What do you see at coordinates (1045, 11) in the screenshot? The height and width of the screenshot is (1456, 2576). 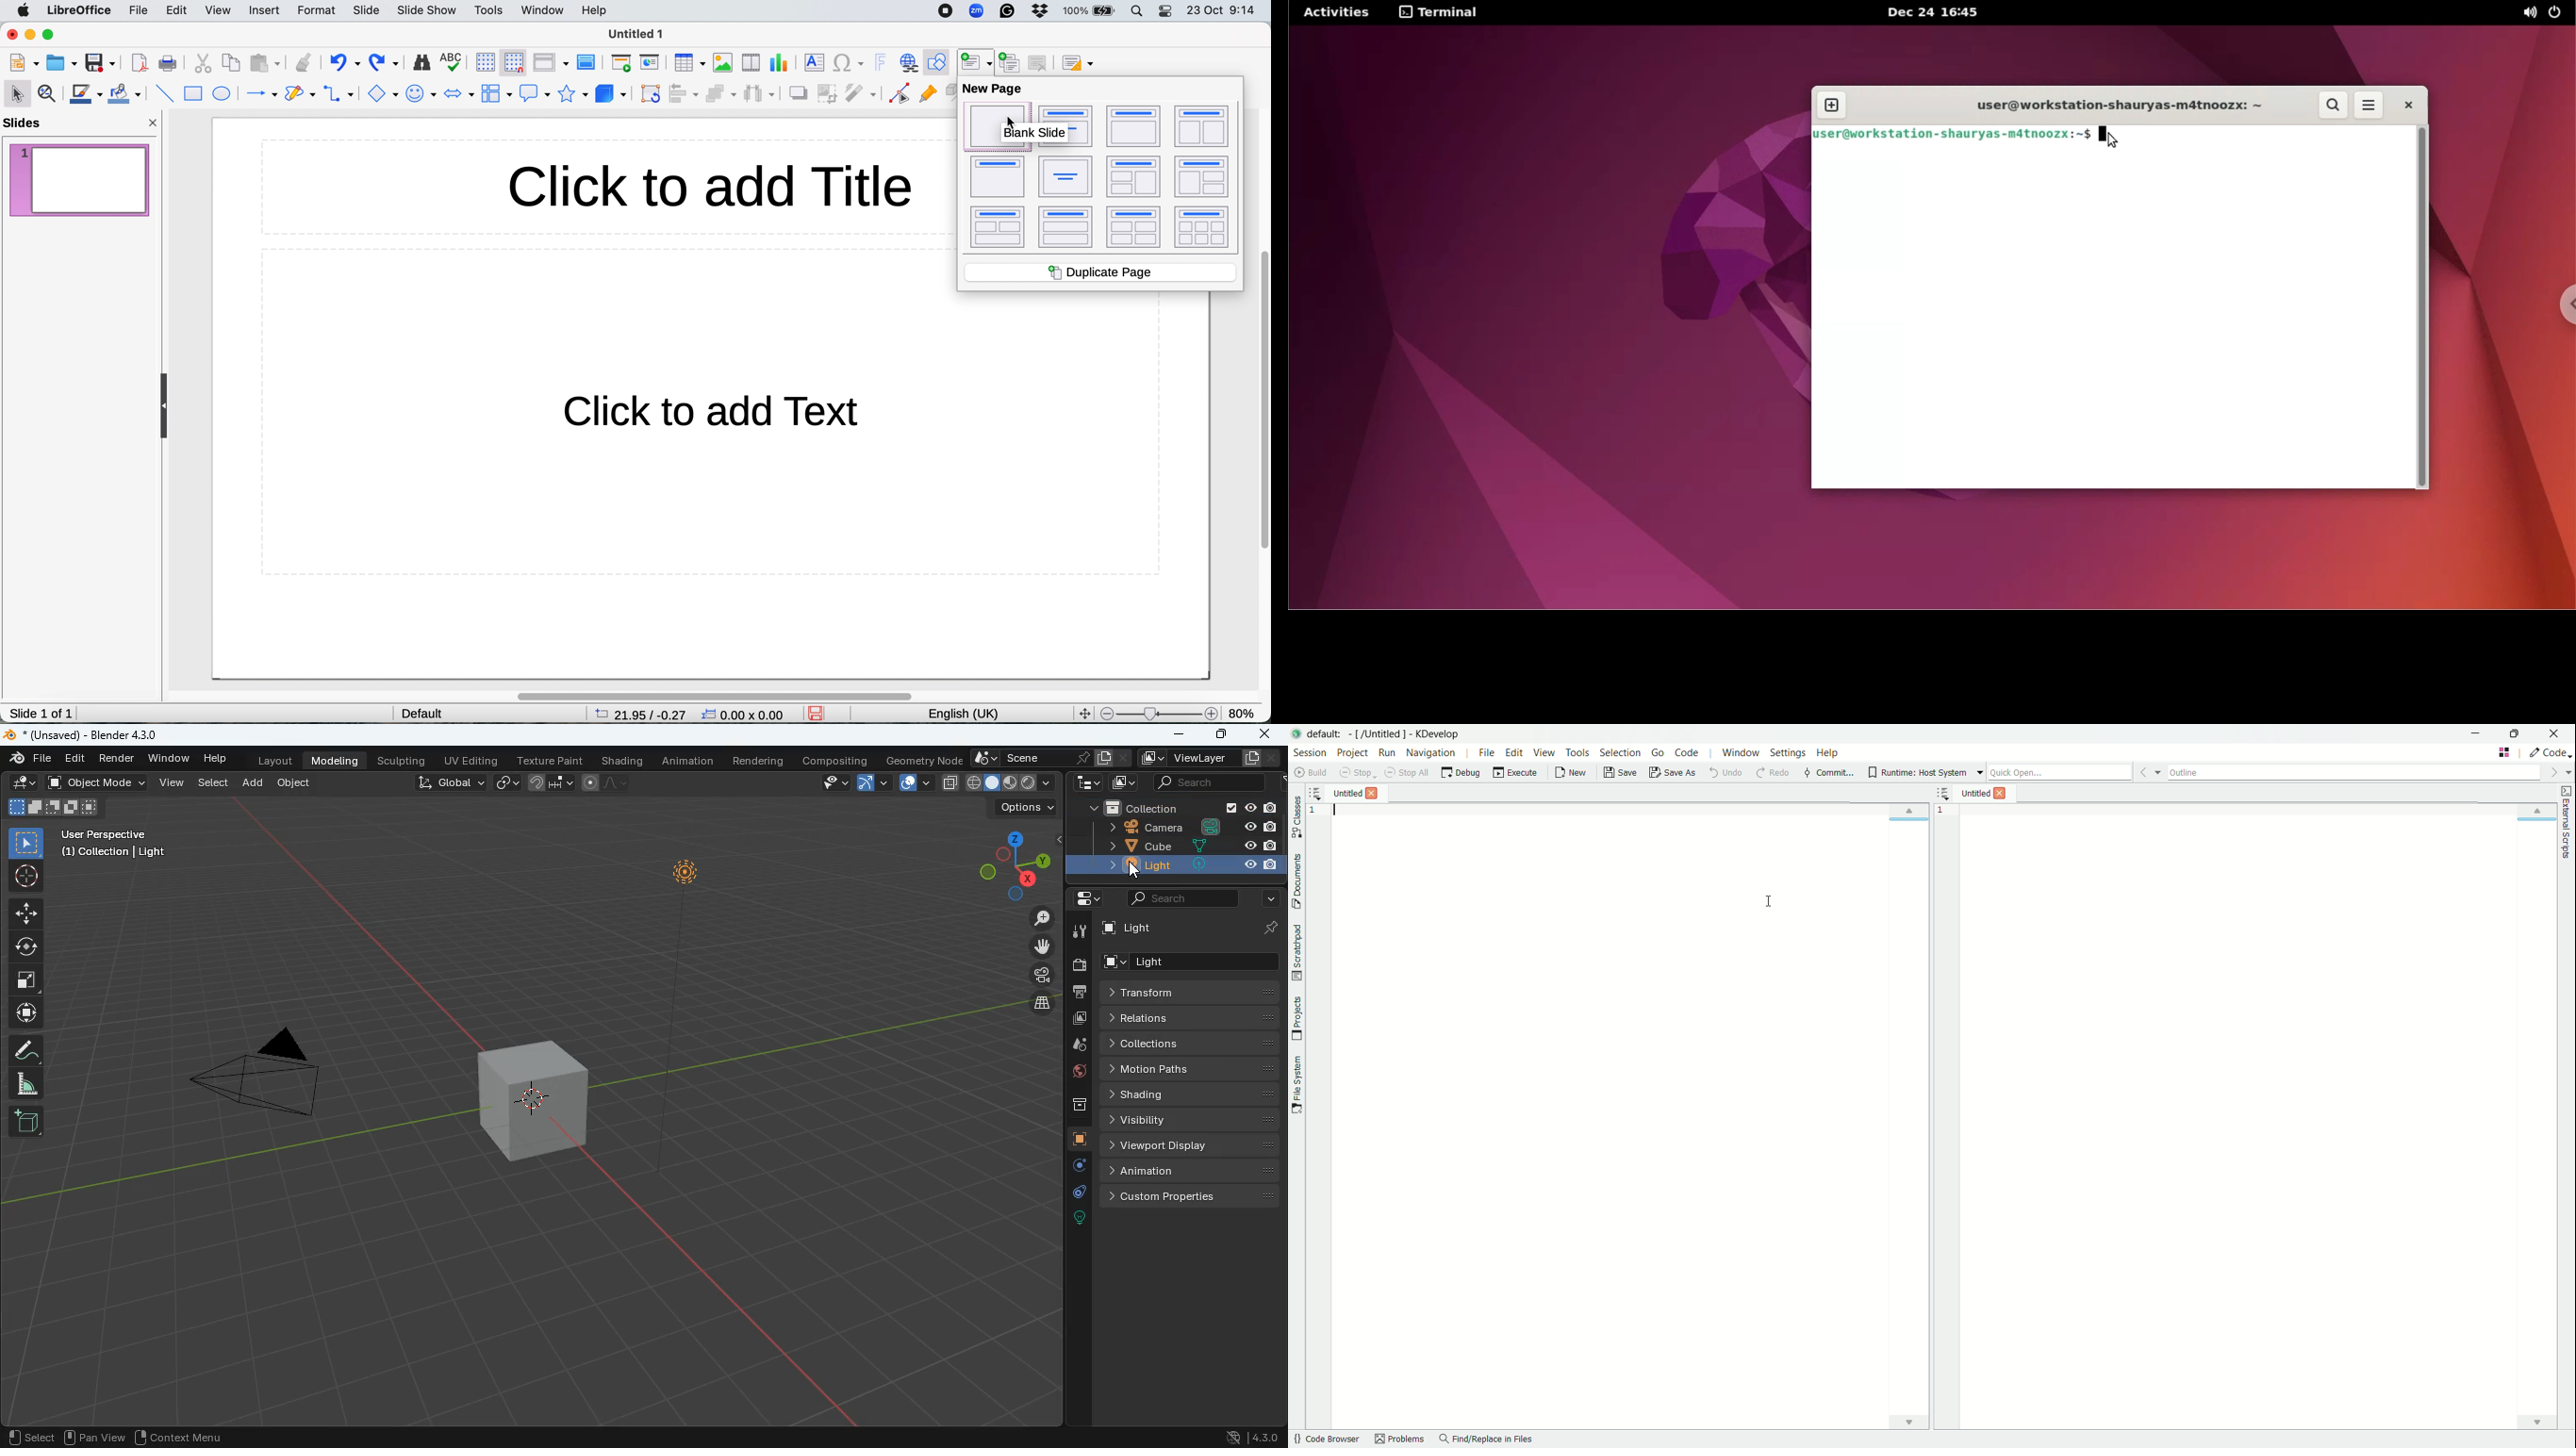 I see `dropbox` at bounding box center [1045, 11].